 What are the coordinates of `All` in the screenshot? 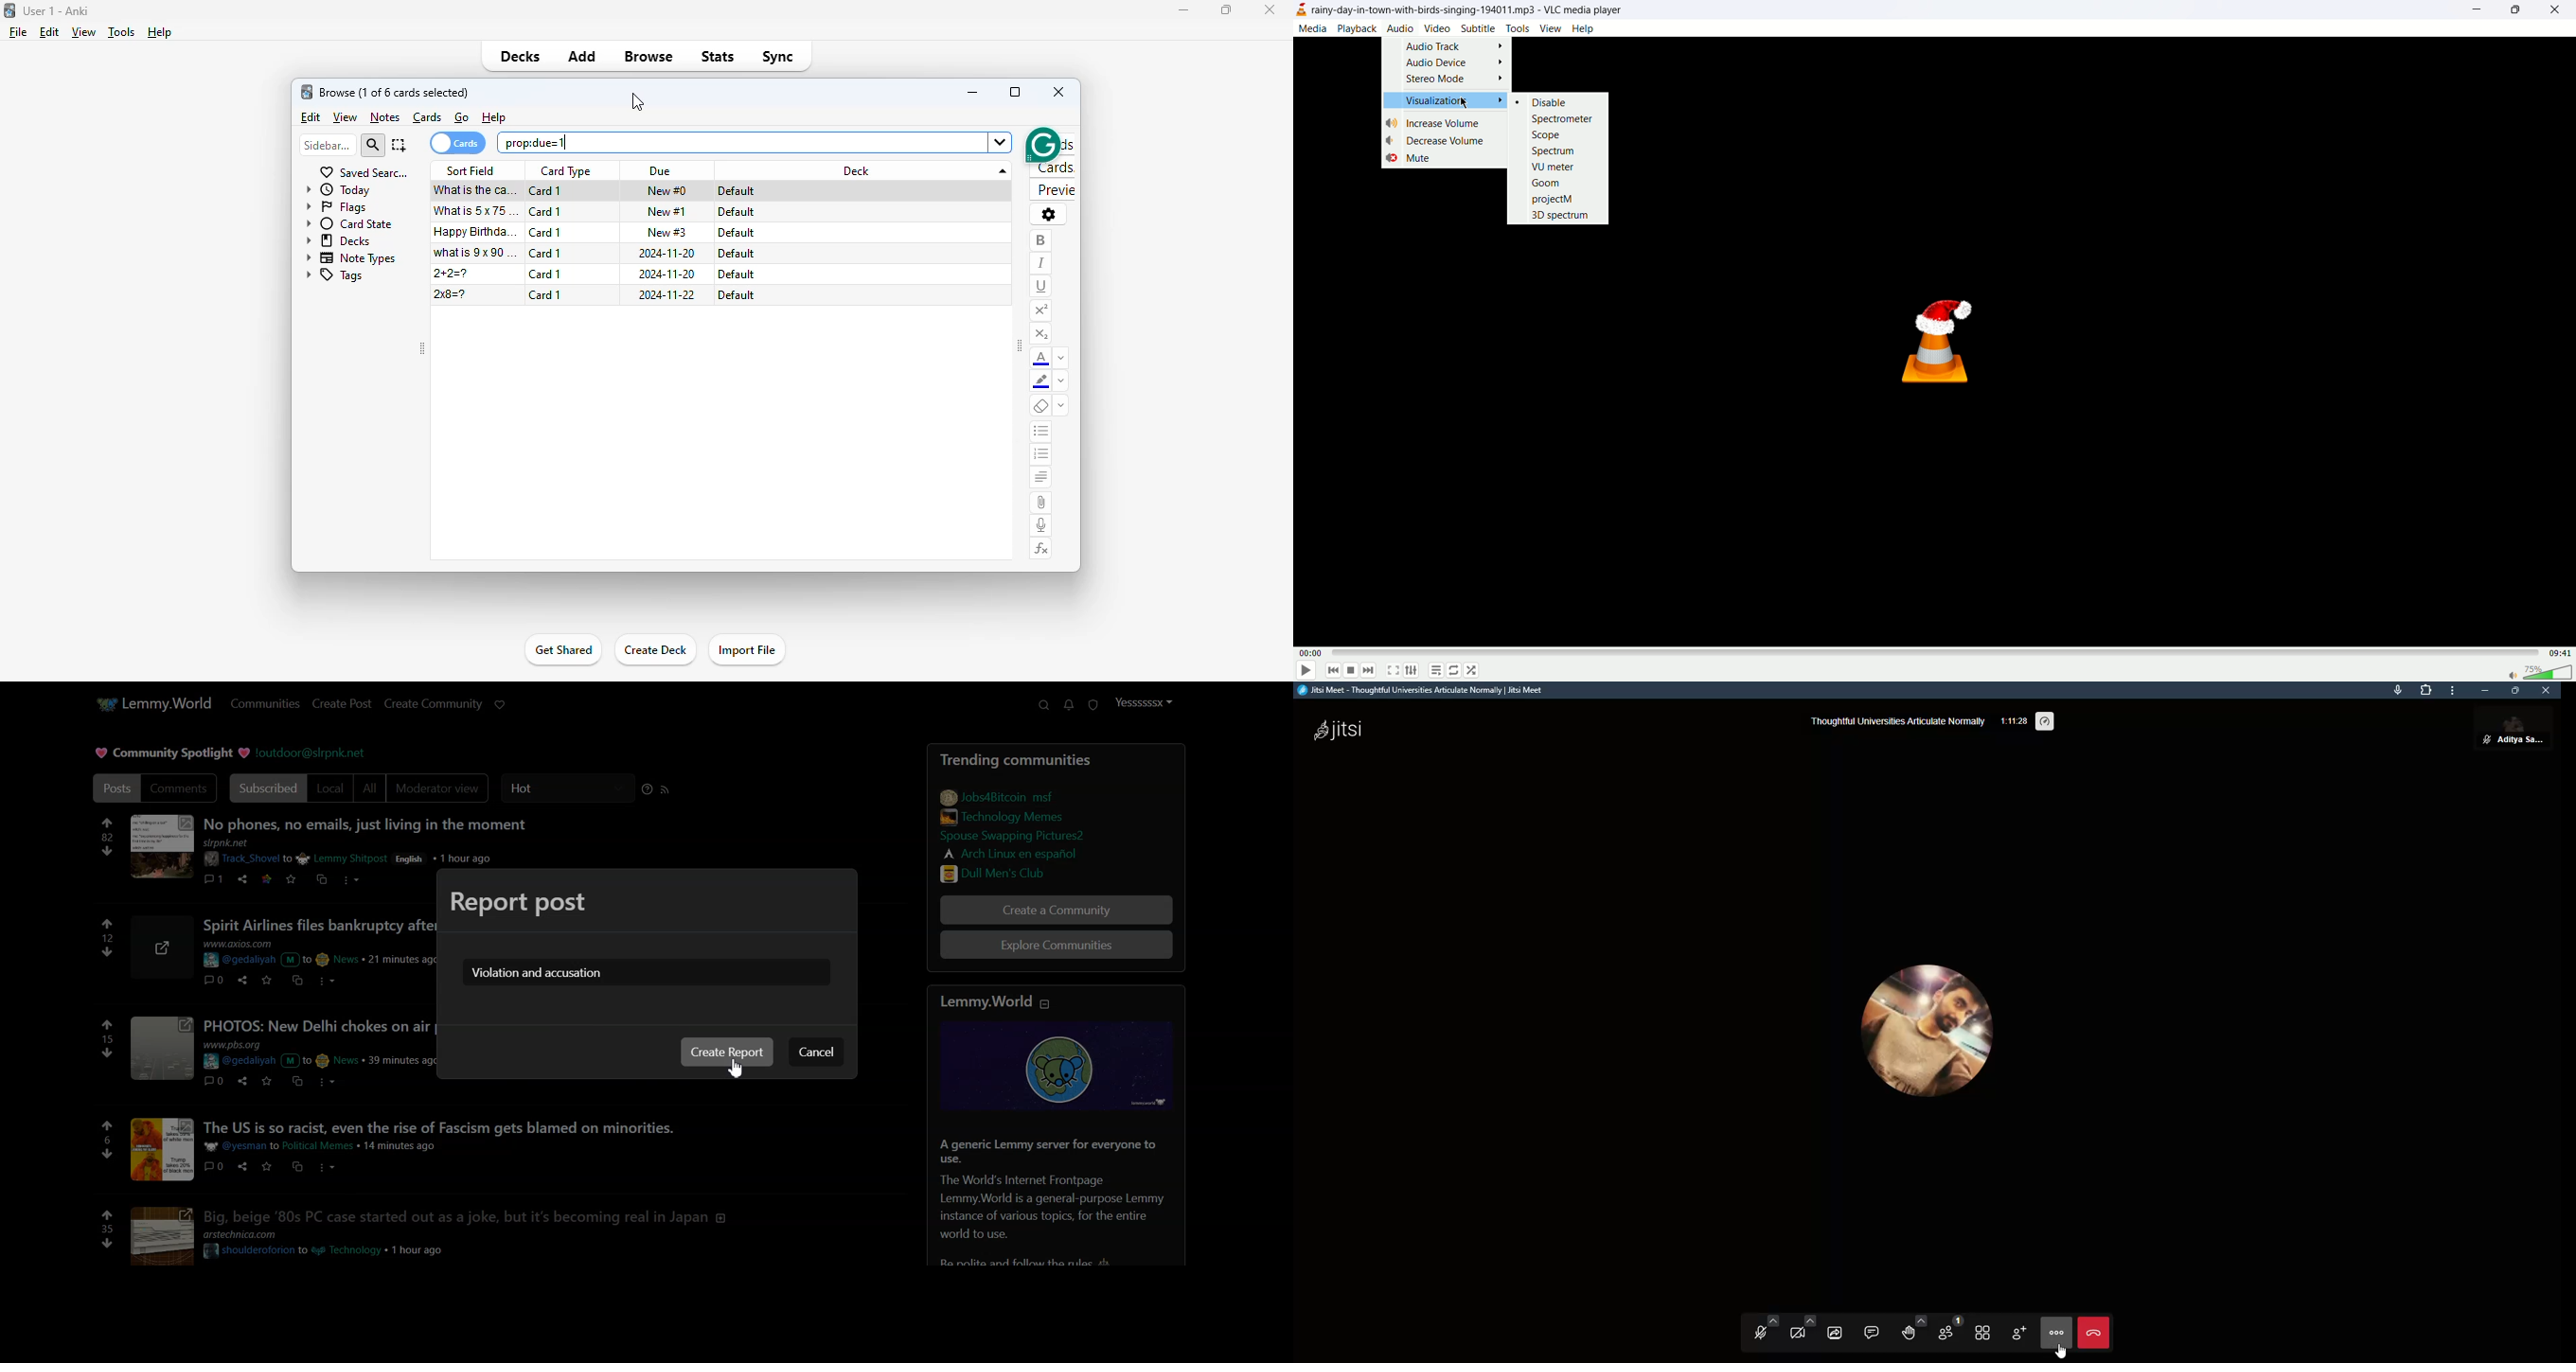 It's located at (370, 789).